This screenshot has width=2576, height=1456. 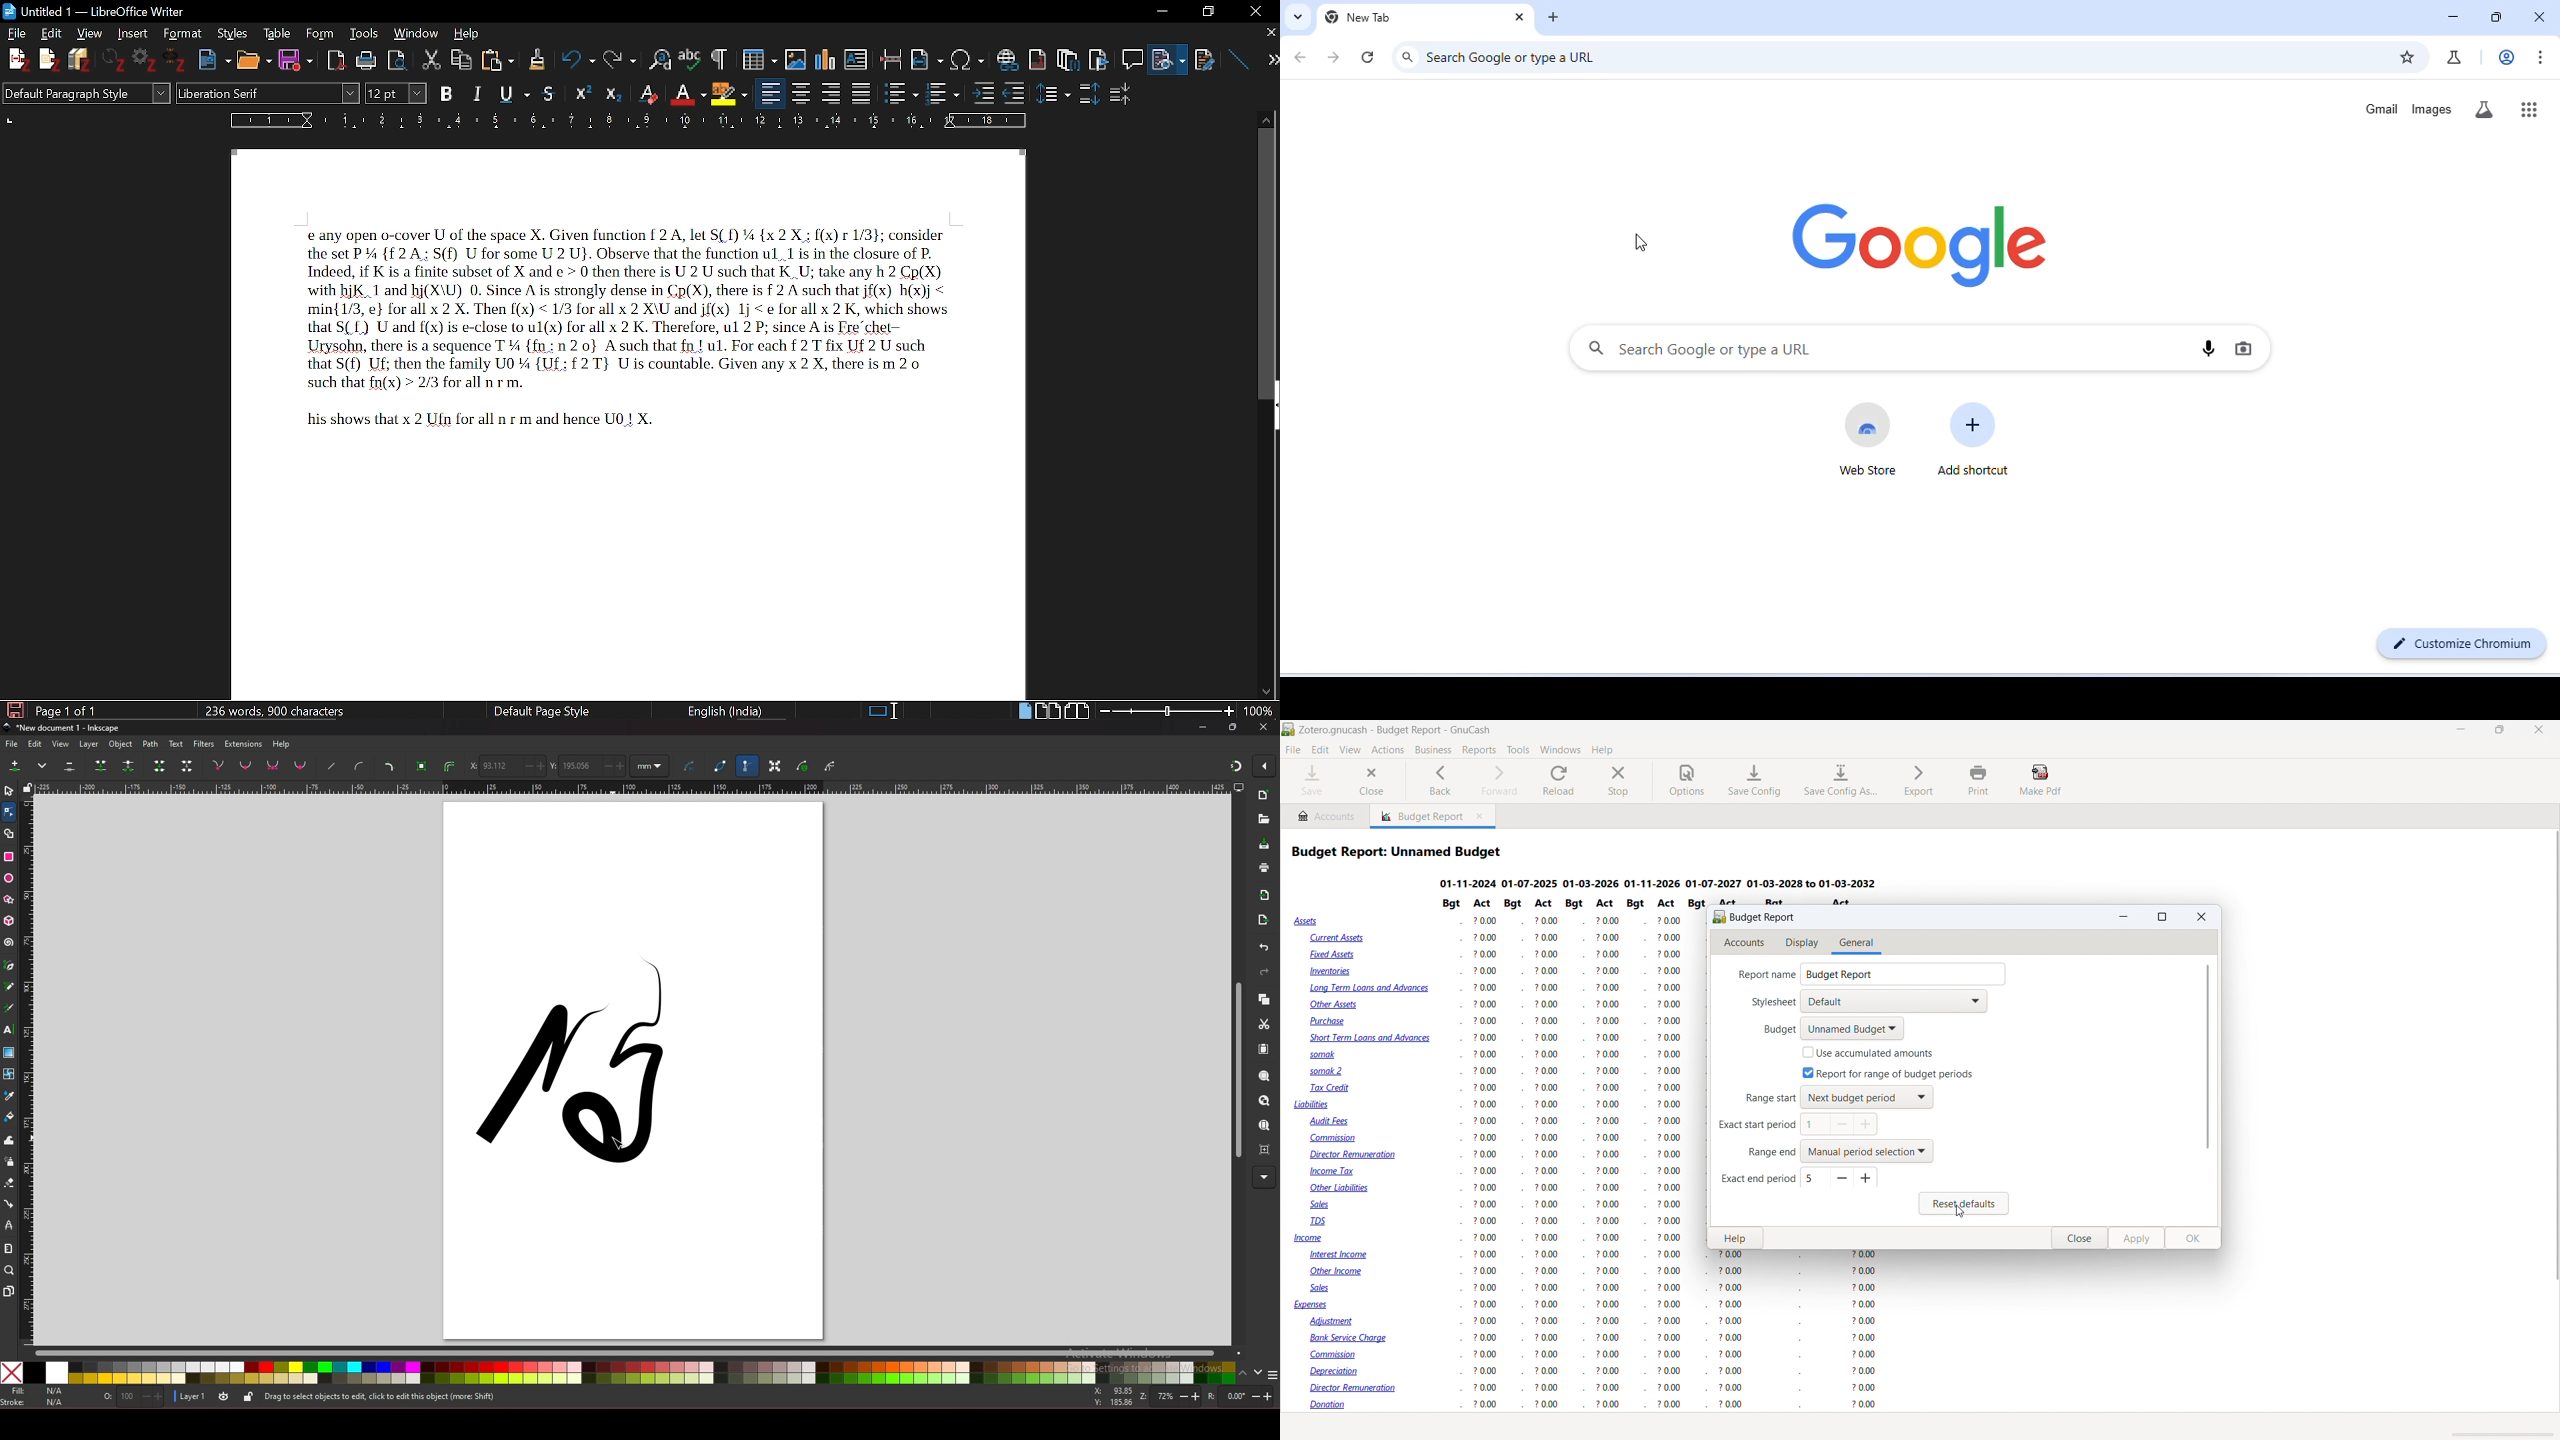 I want to click on next, so click(x=1266, y=60).